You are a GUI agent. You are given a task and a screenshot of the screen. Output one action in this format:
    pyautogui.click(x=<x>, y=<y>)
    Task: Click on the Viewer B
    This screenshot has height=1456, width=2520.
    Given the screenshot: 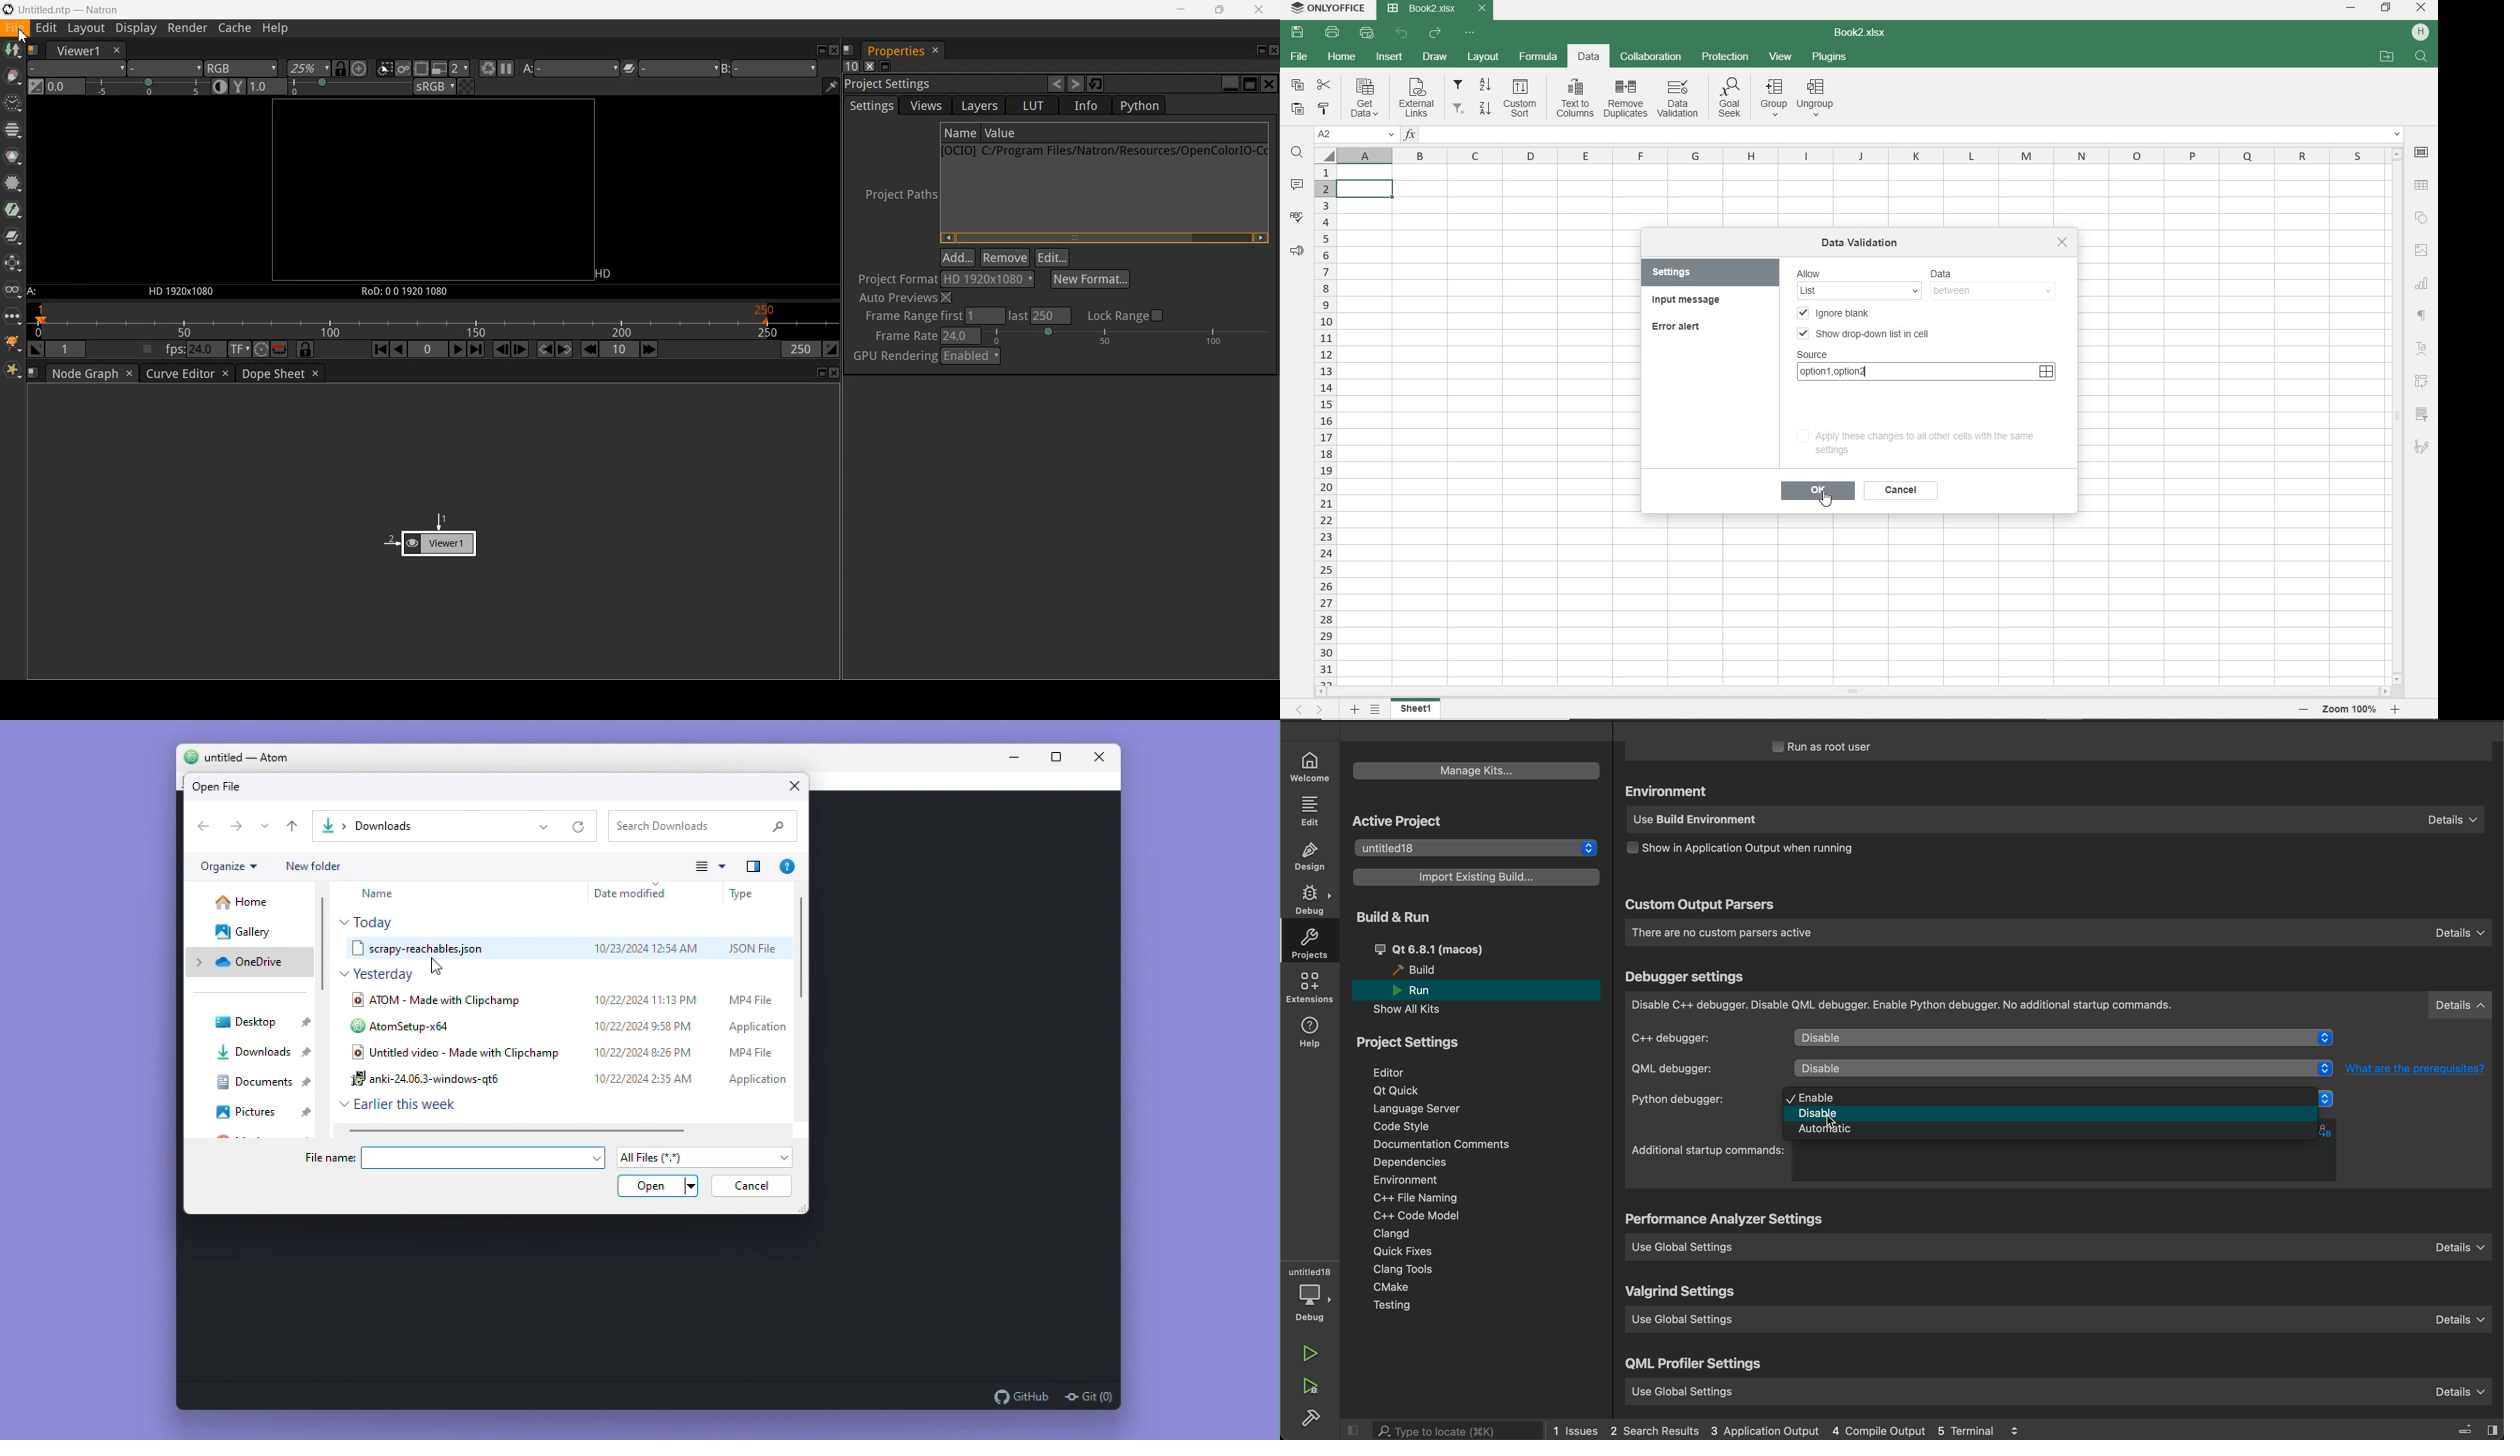 What is the action you would take?
    pyautogui.click(x=774, y=67)
    